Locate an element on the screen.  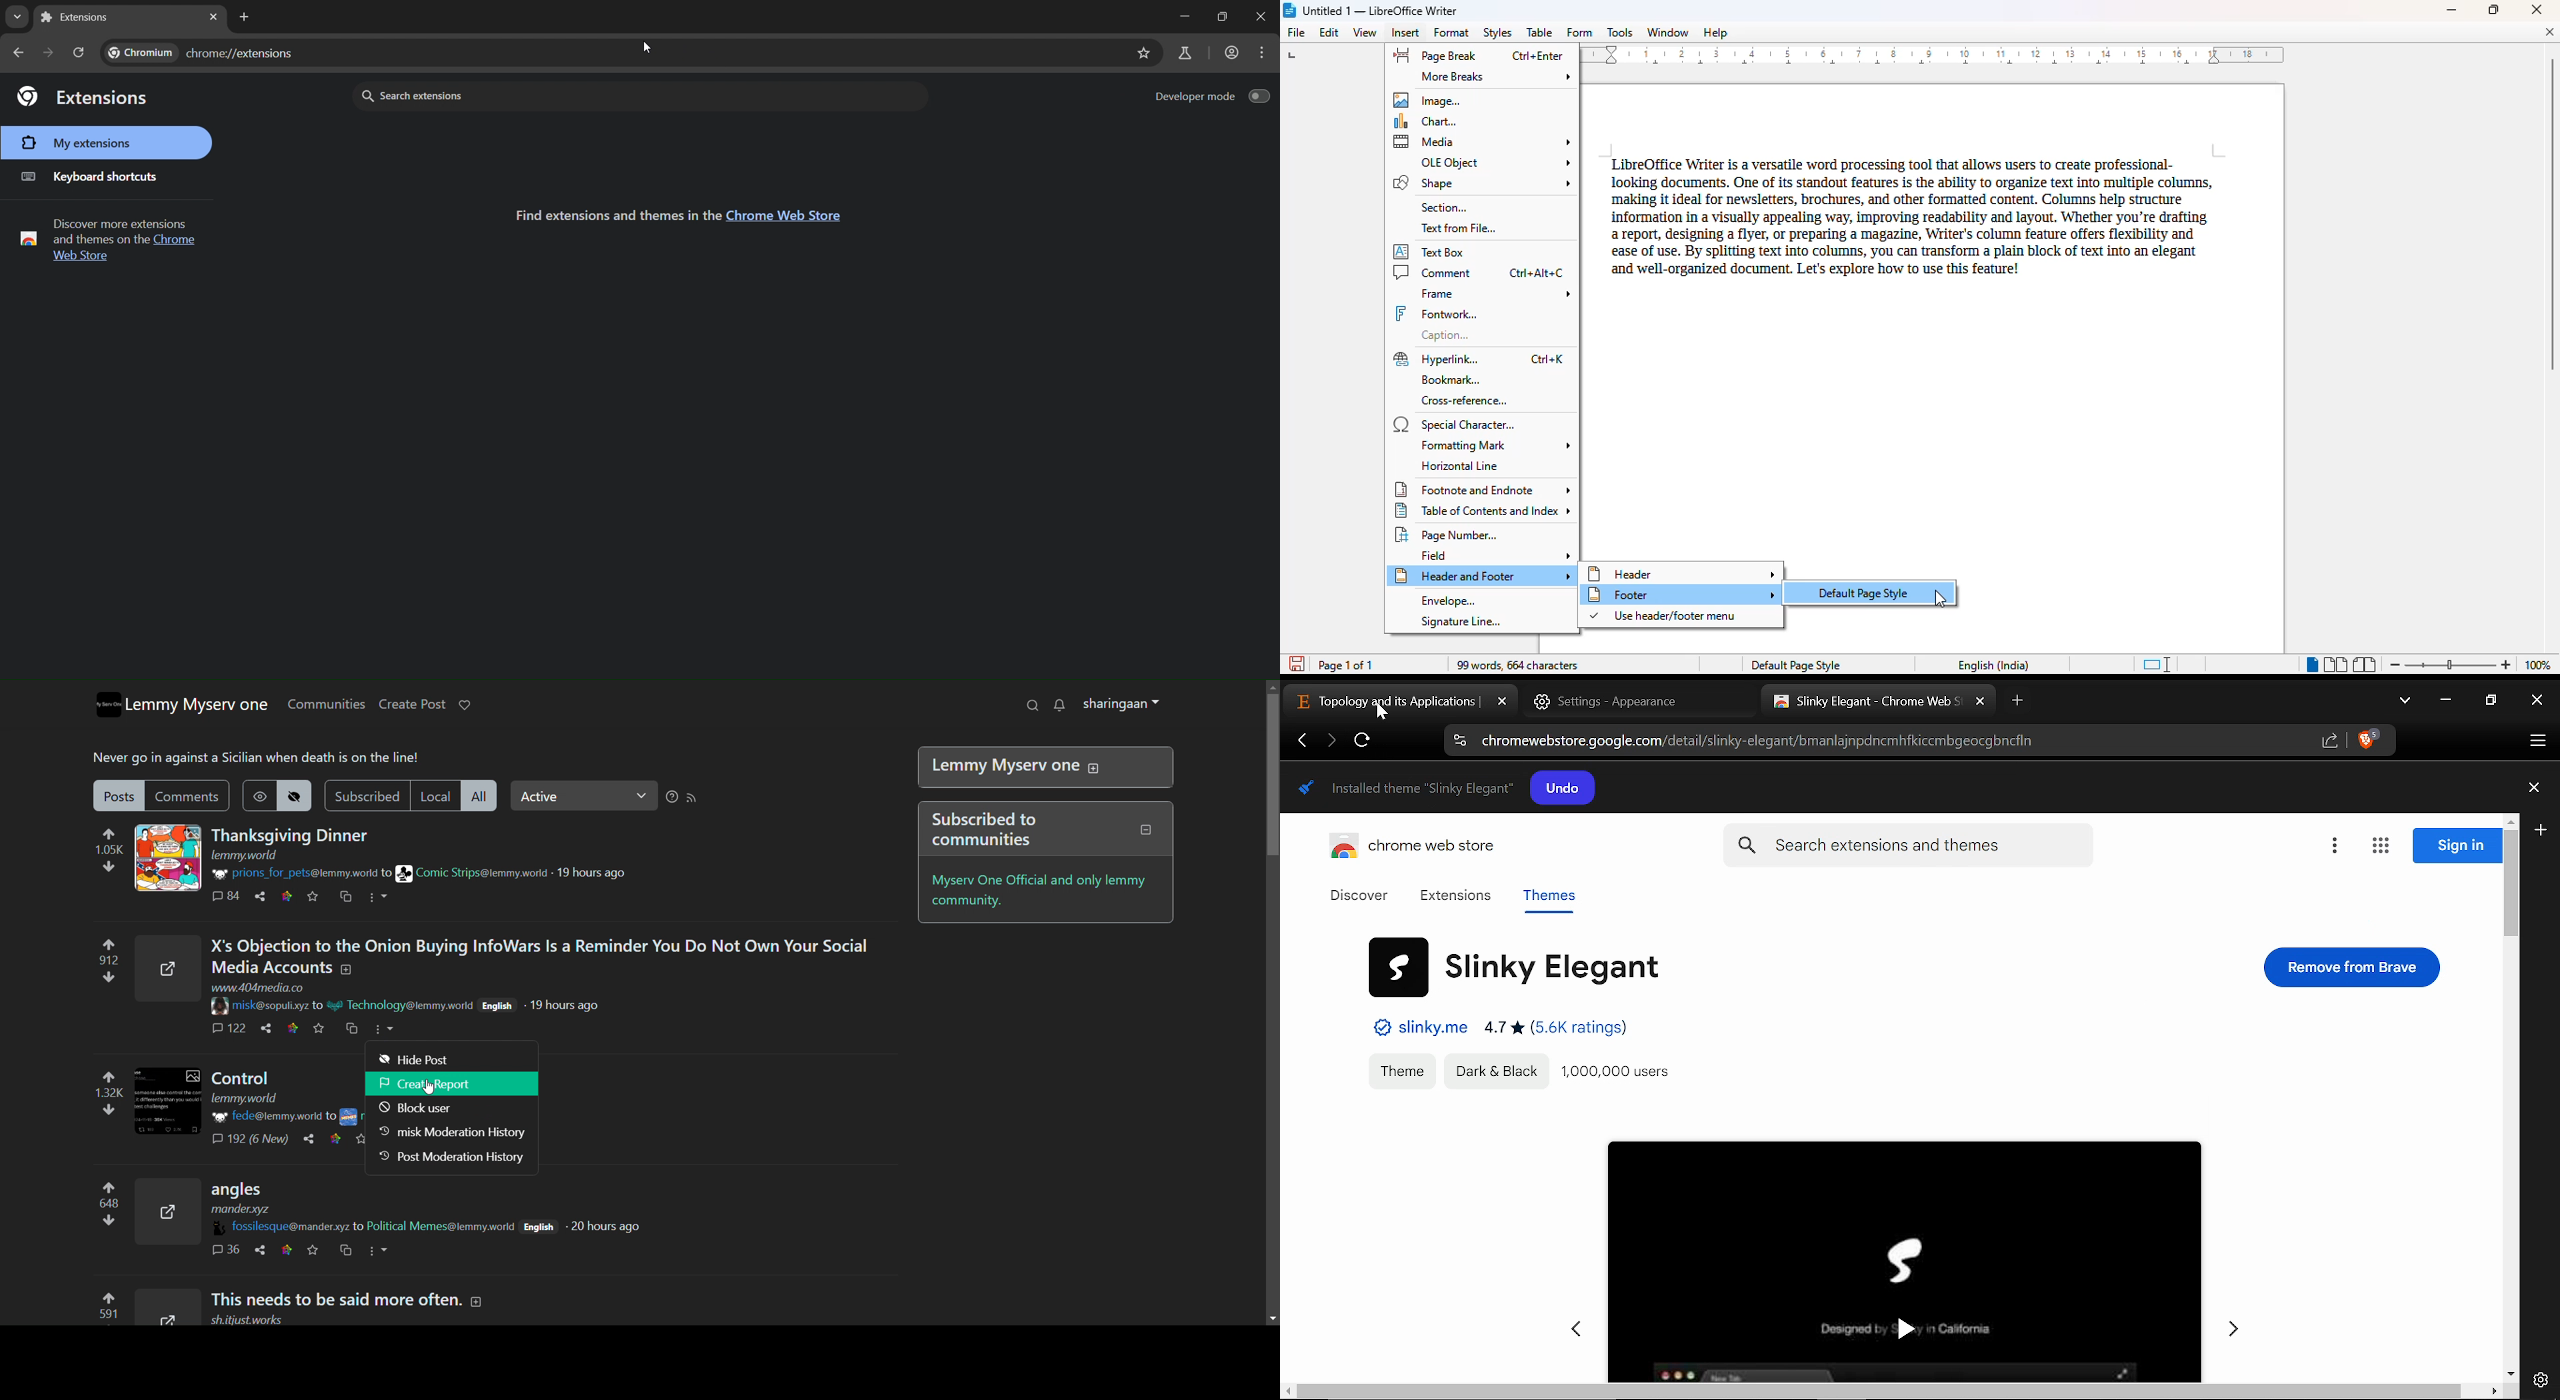
favorites is located at coordinates (311, 1250).